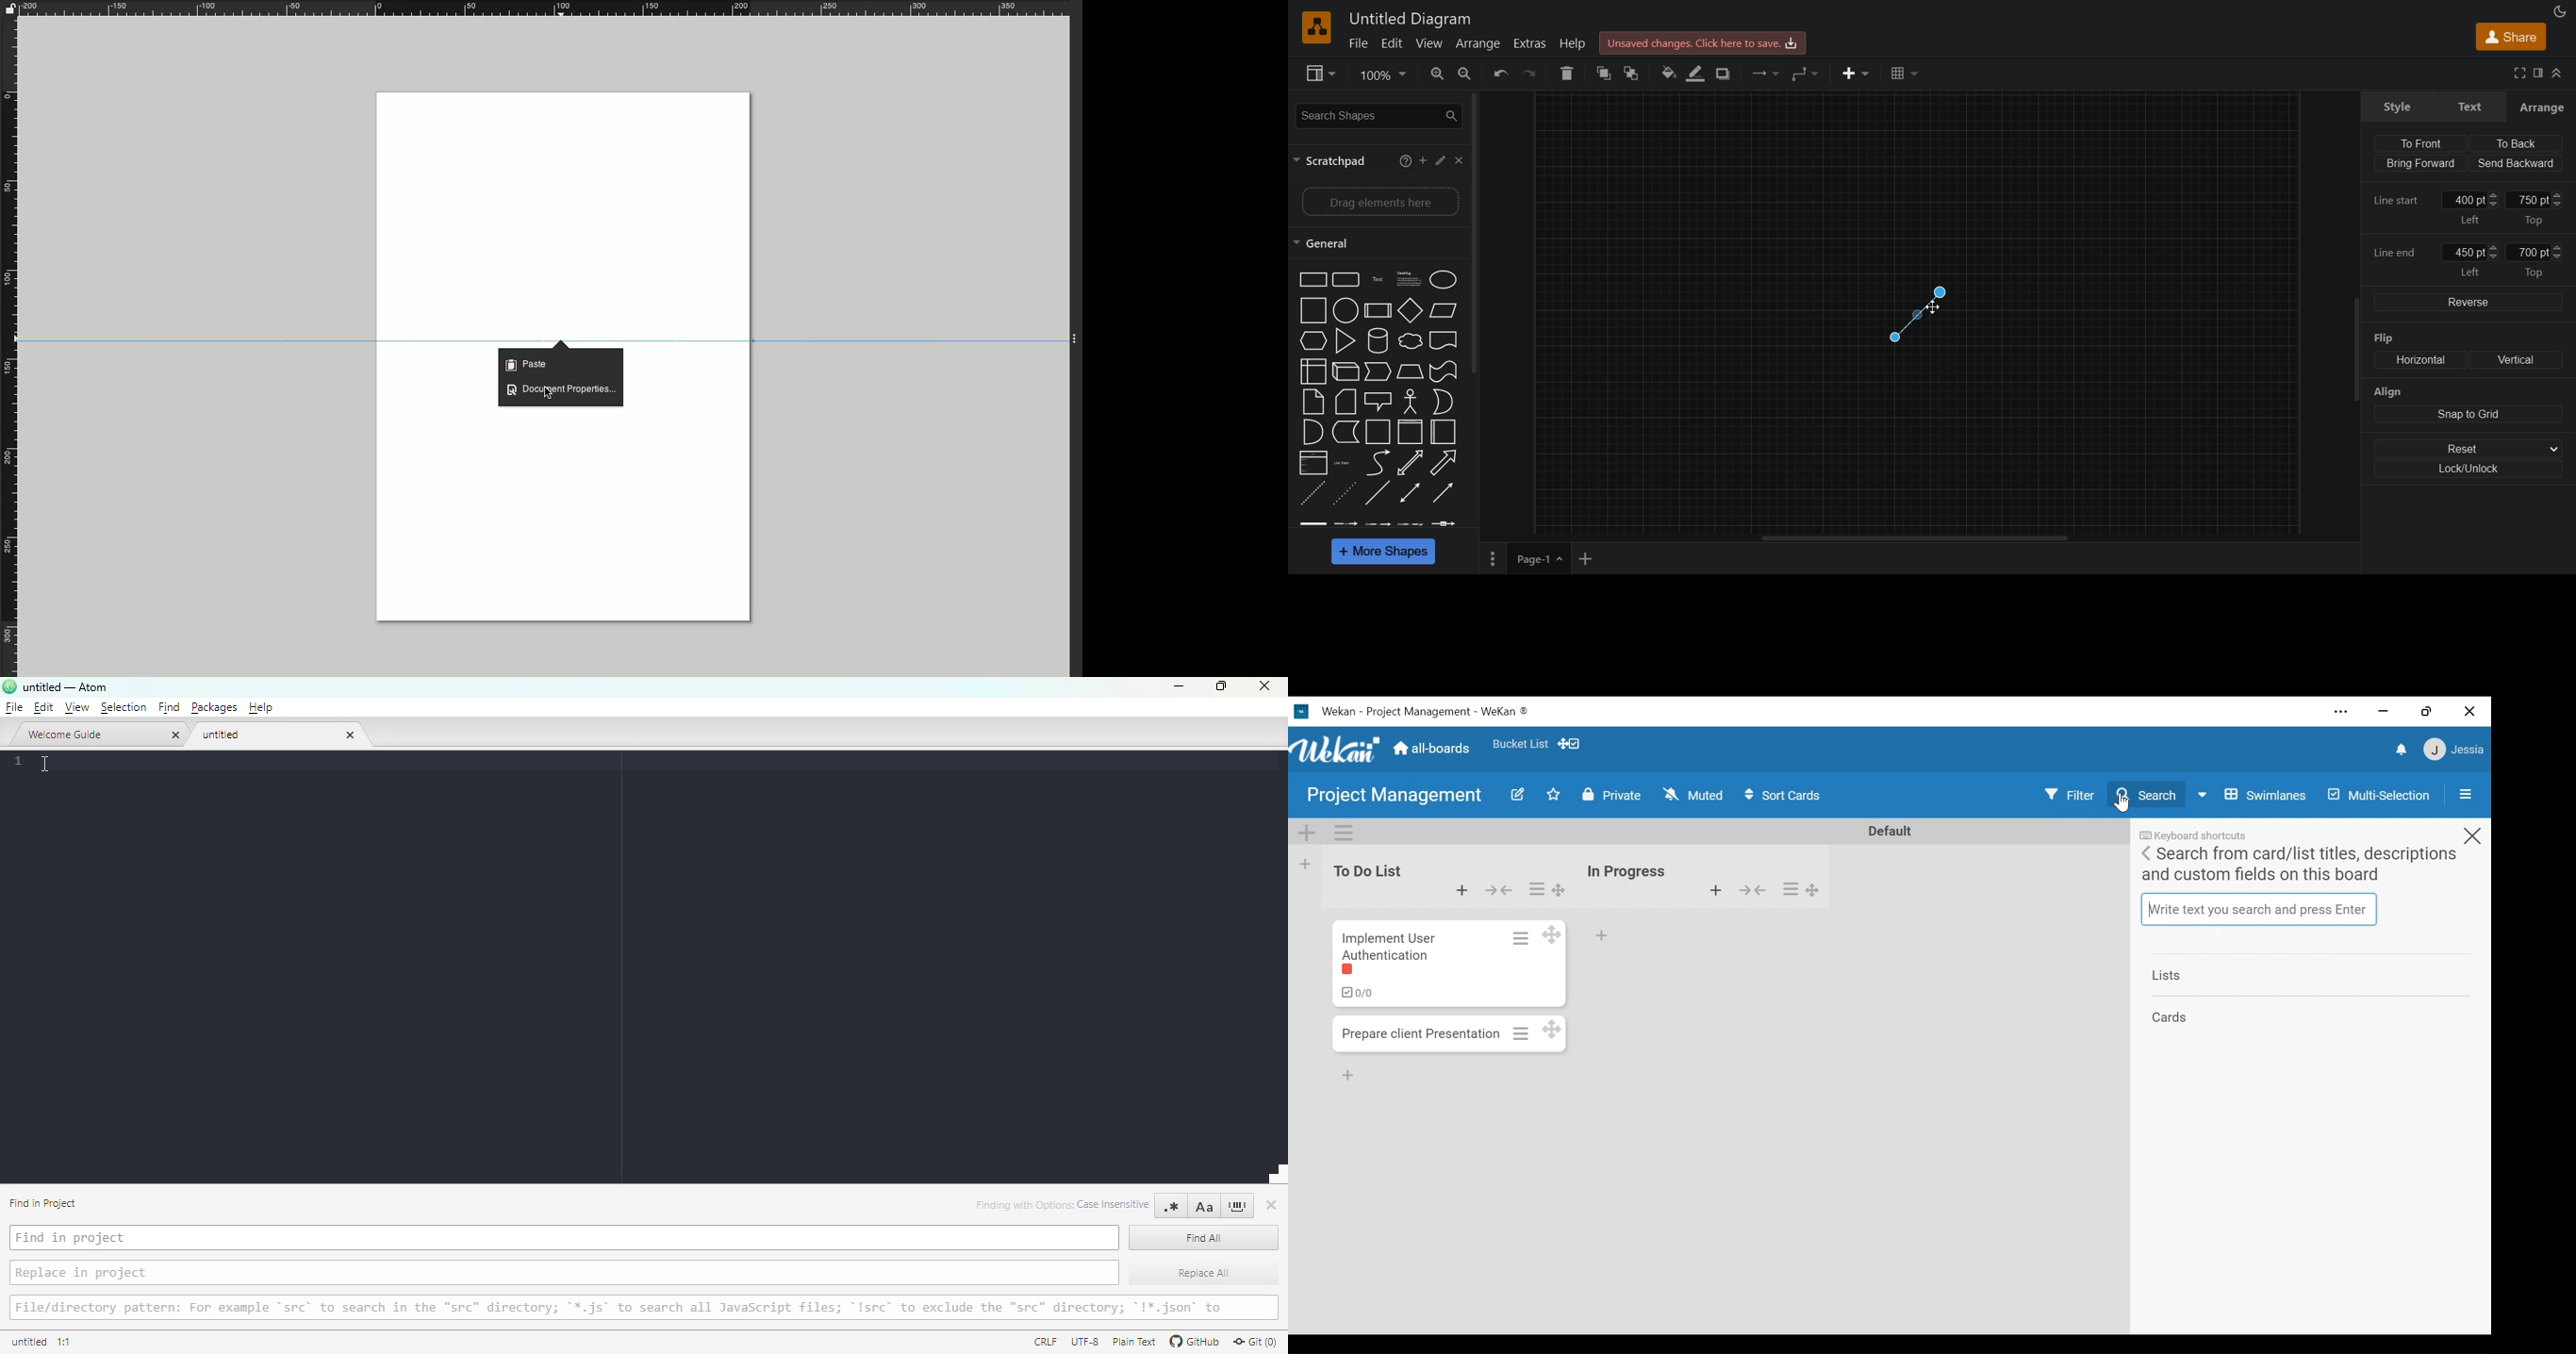  Describe the element at coordinates (2396, 105) in the screenshot. I see `style` at that location.